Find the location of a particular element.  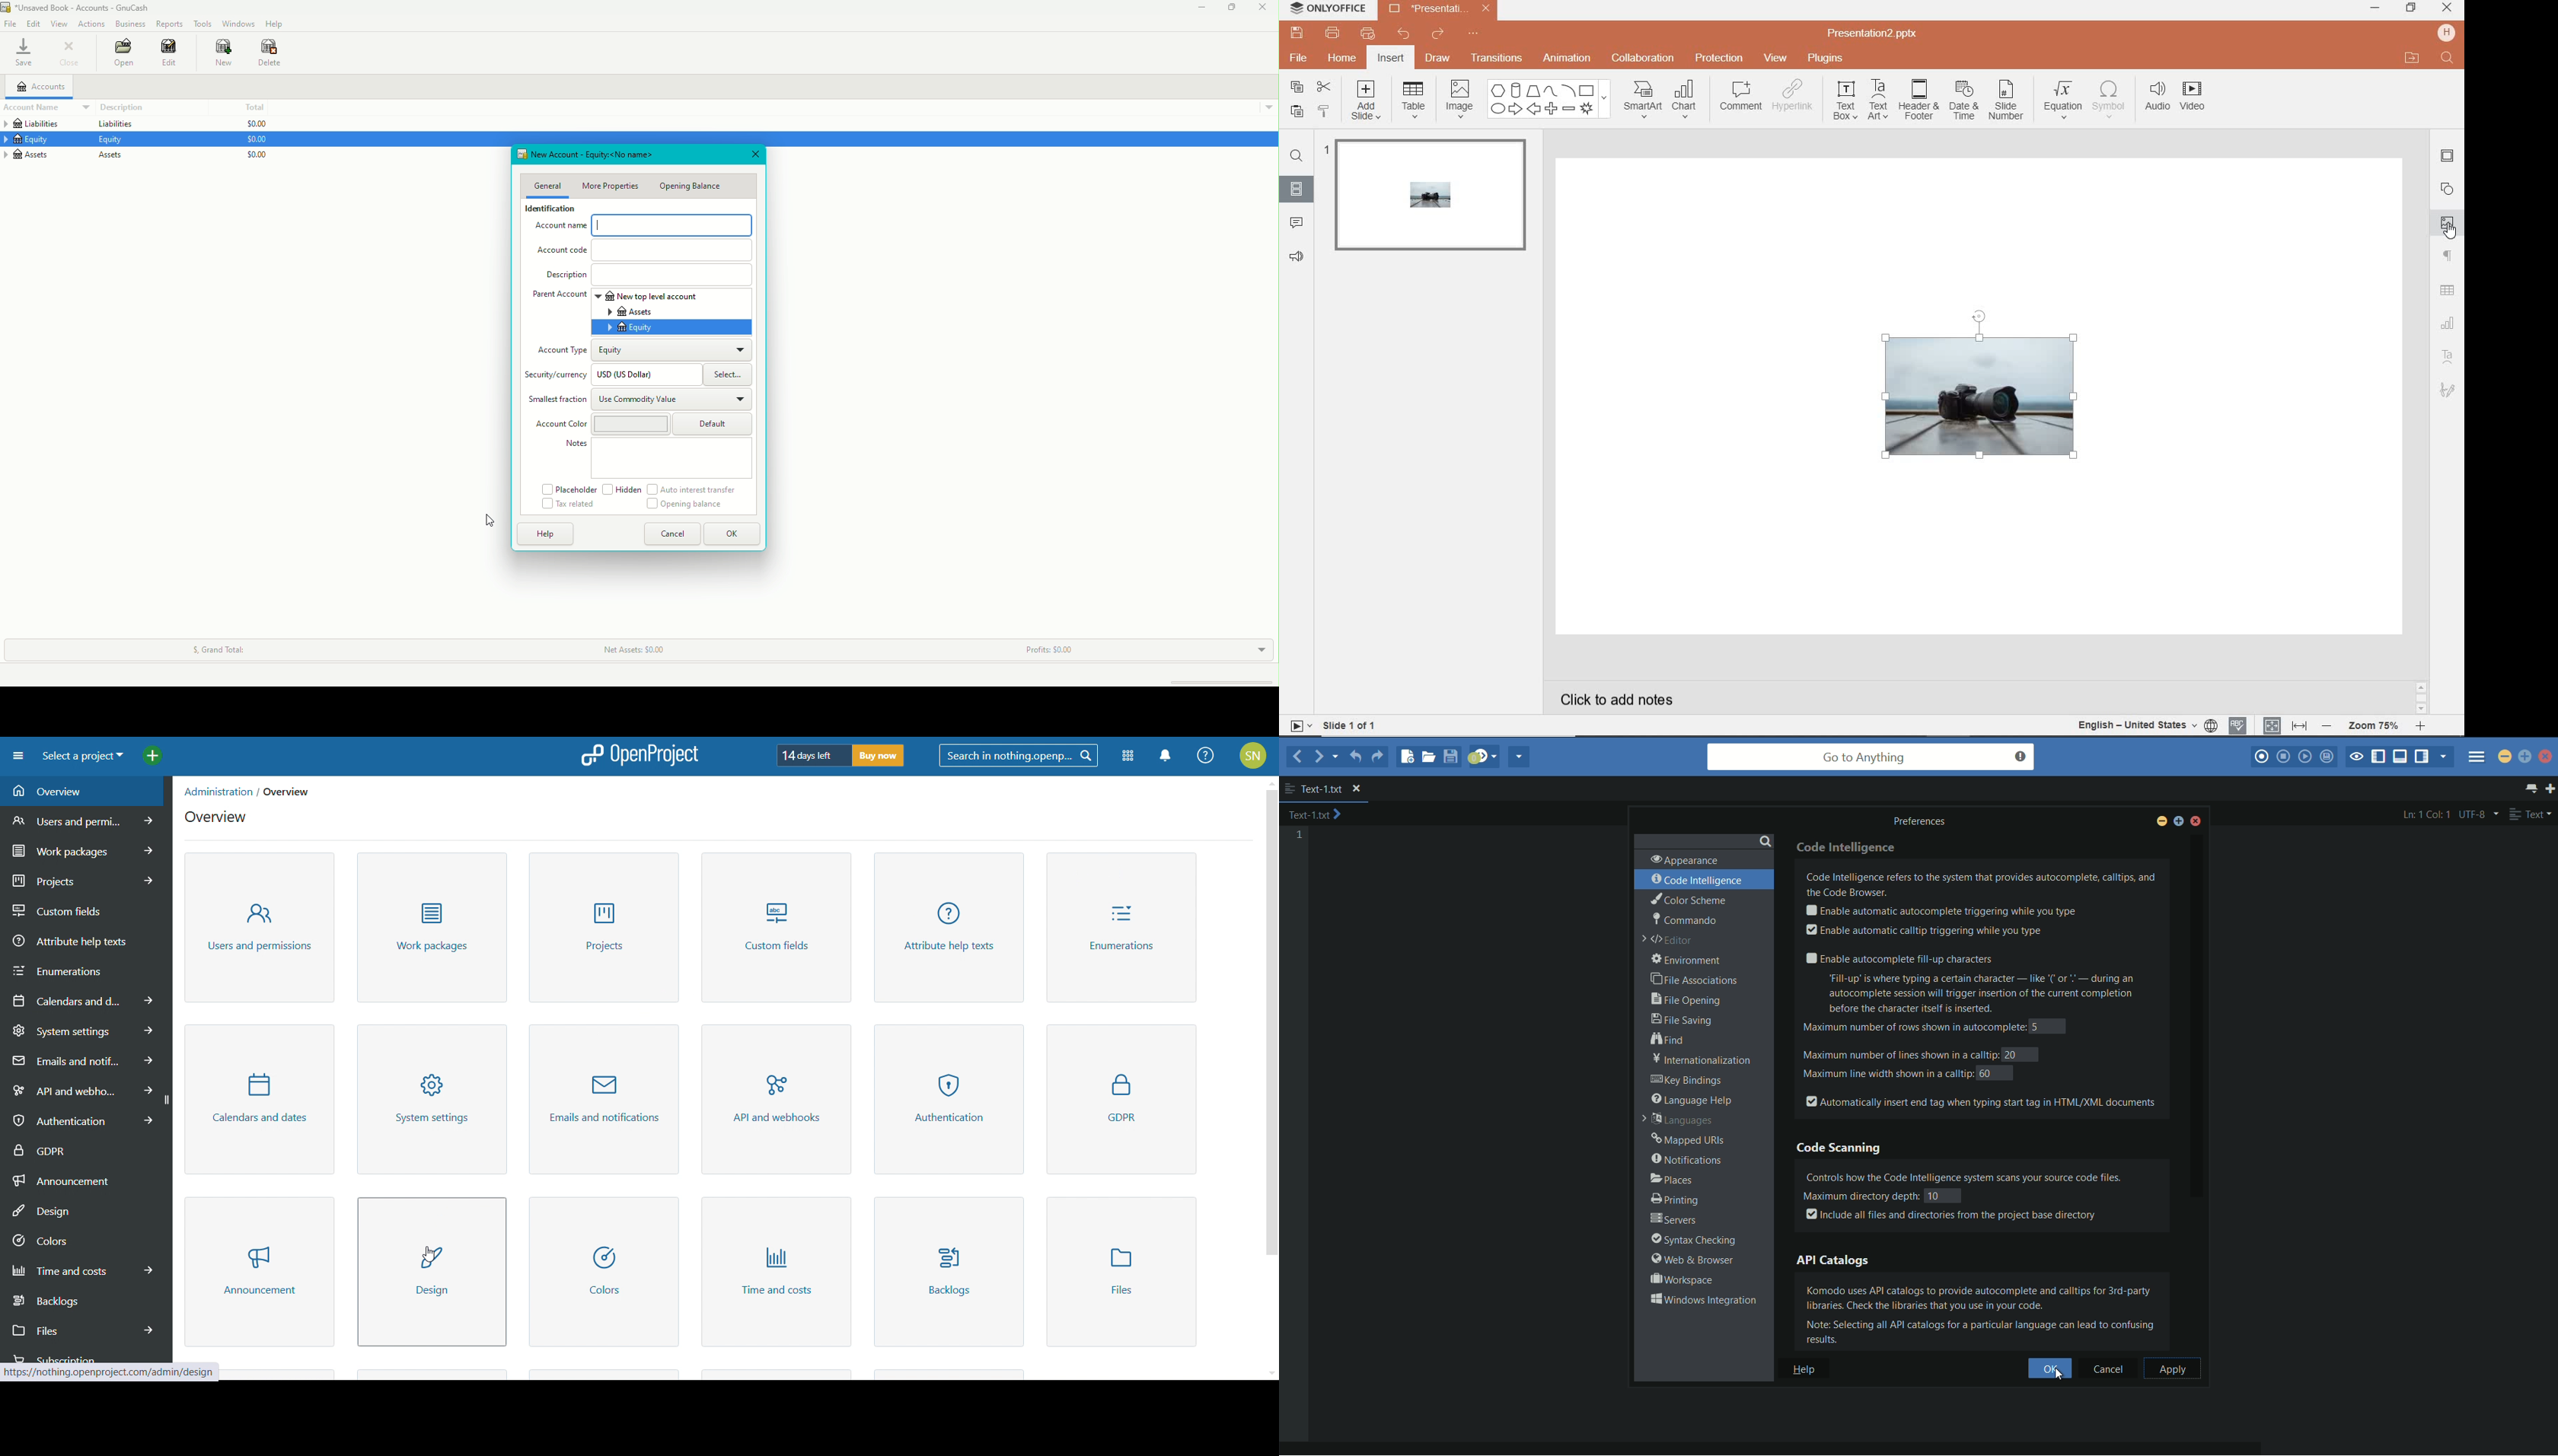

users and permissions is located at coordinates (87, 820).